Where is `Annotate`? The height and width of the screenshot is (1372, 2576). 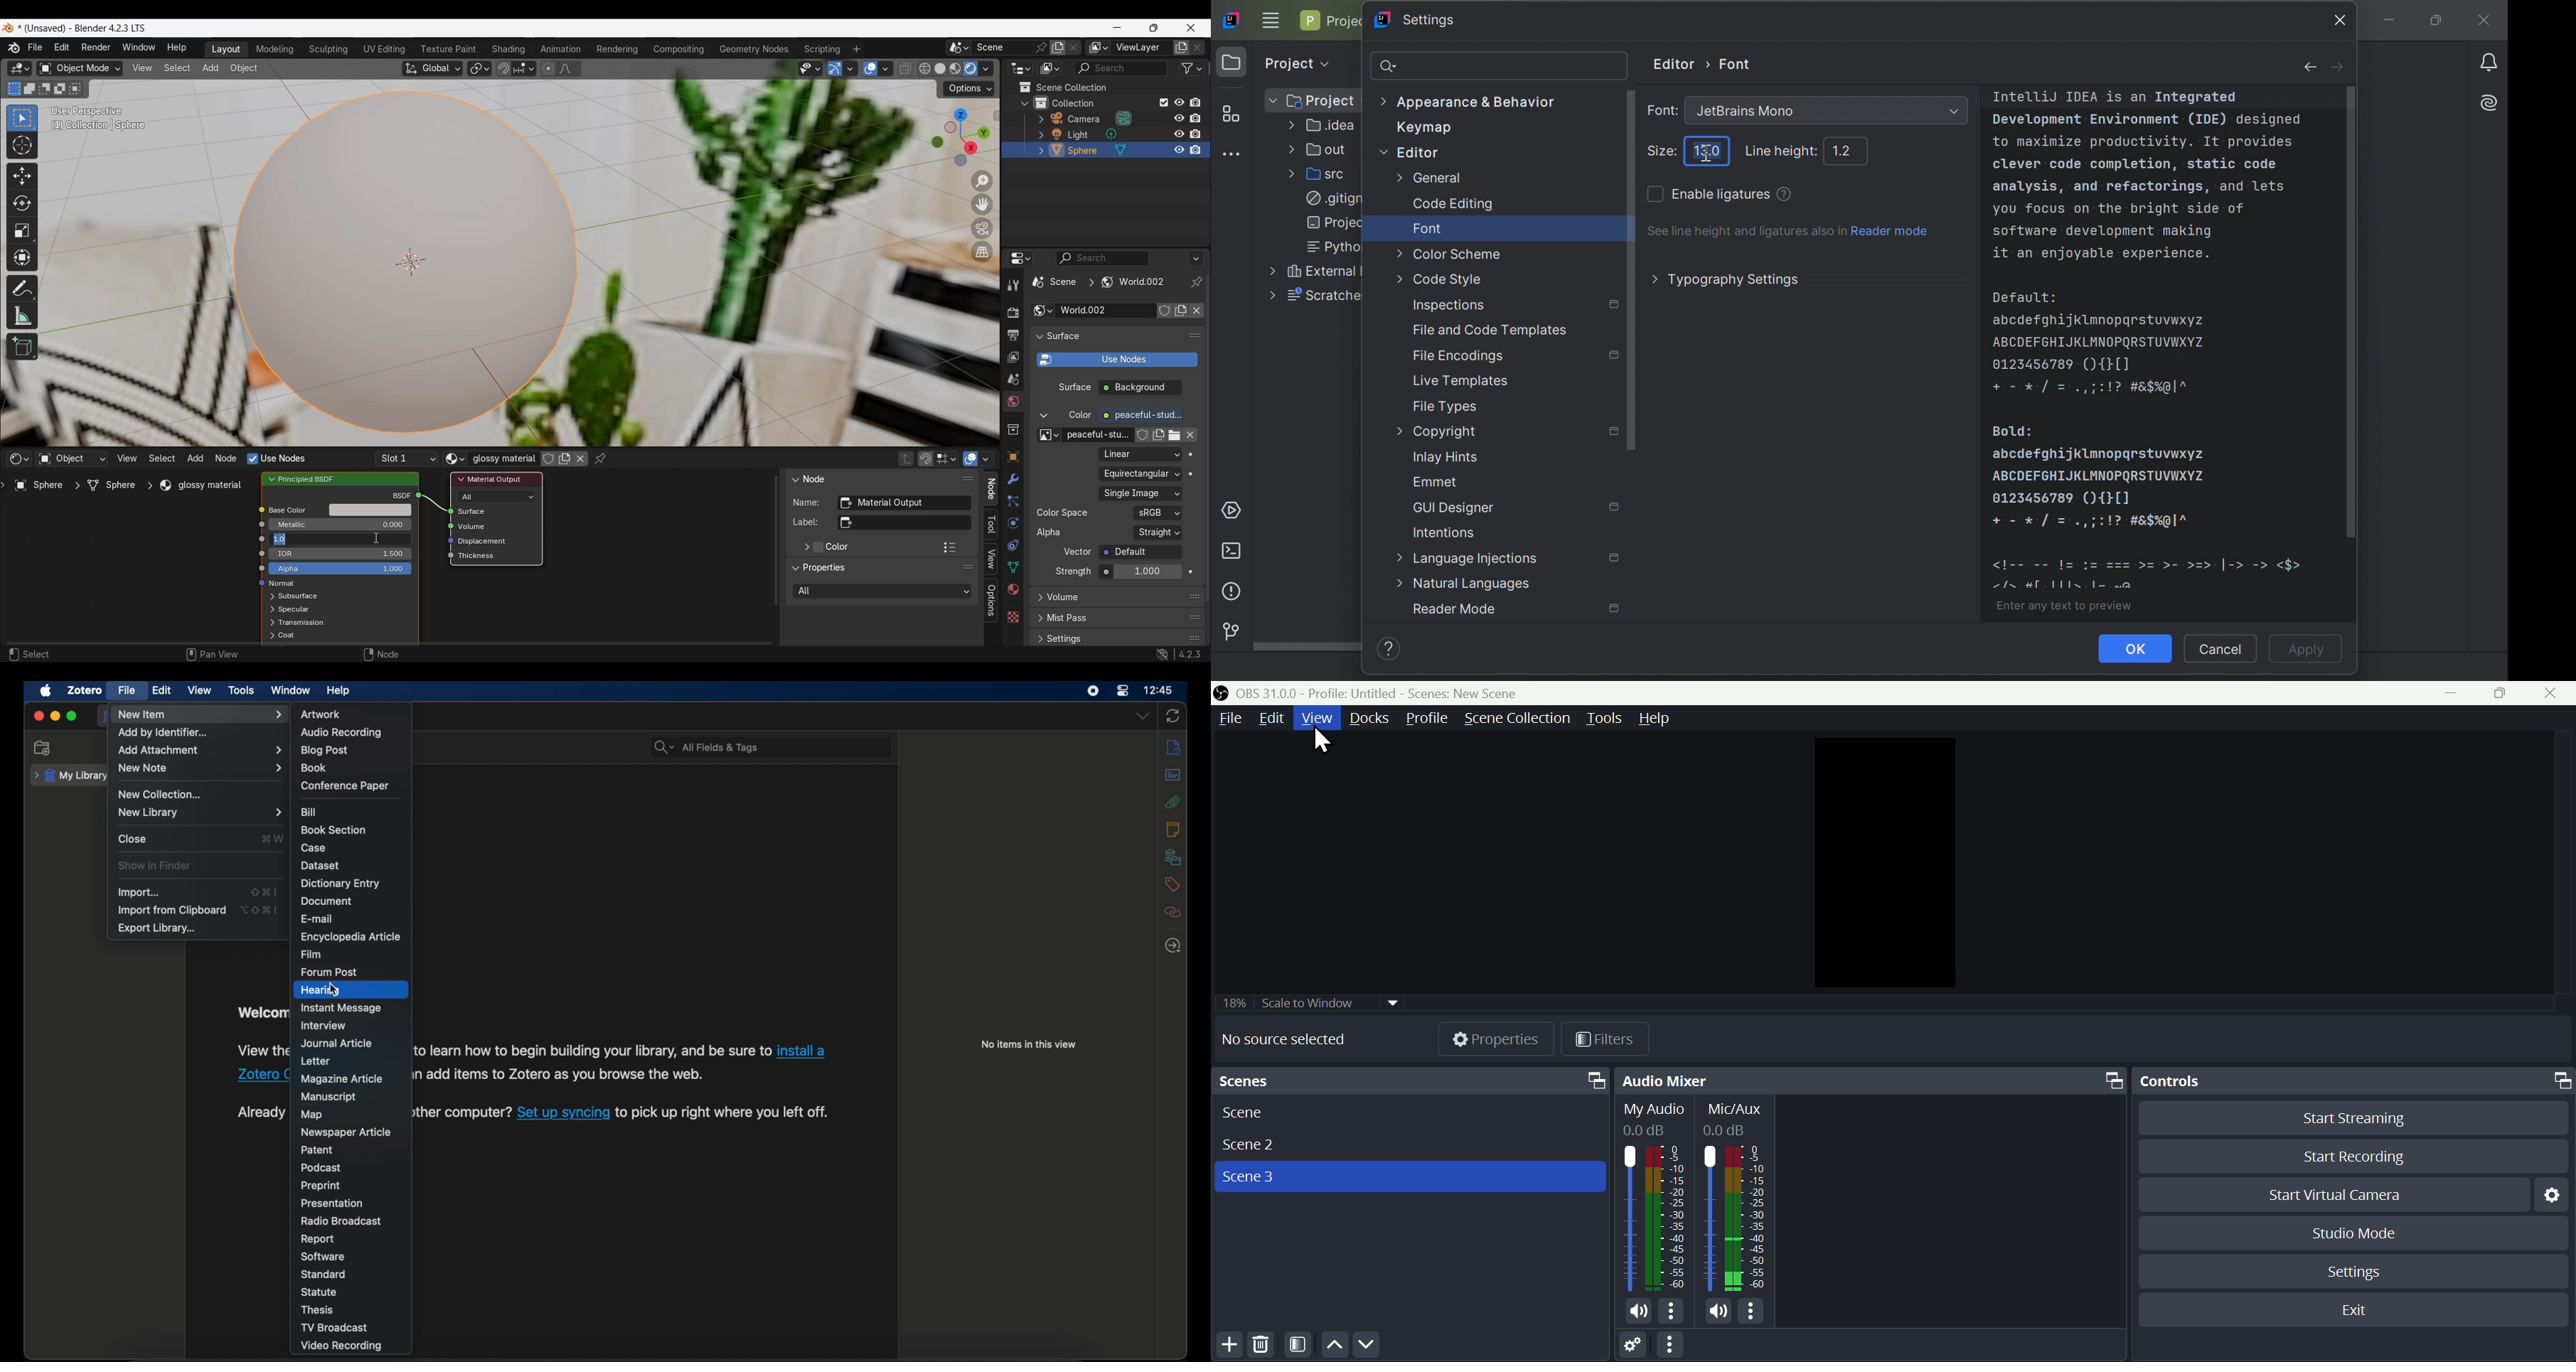
Annotate is located at coordinates (23, 289).